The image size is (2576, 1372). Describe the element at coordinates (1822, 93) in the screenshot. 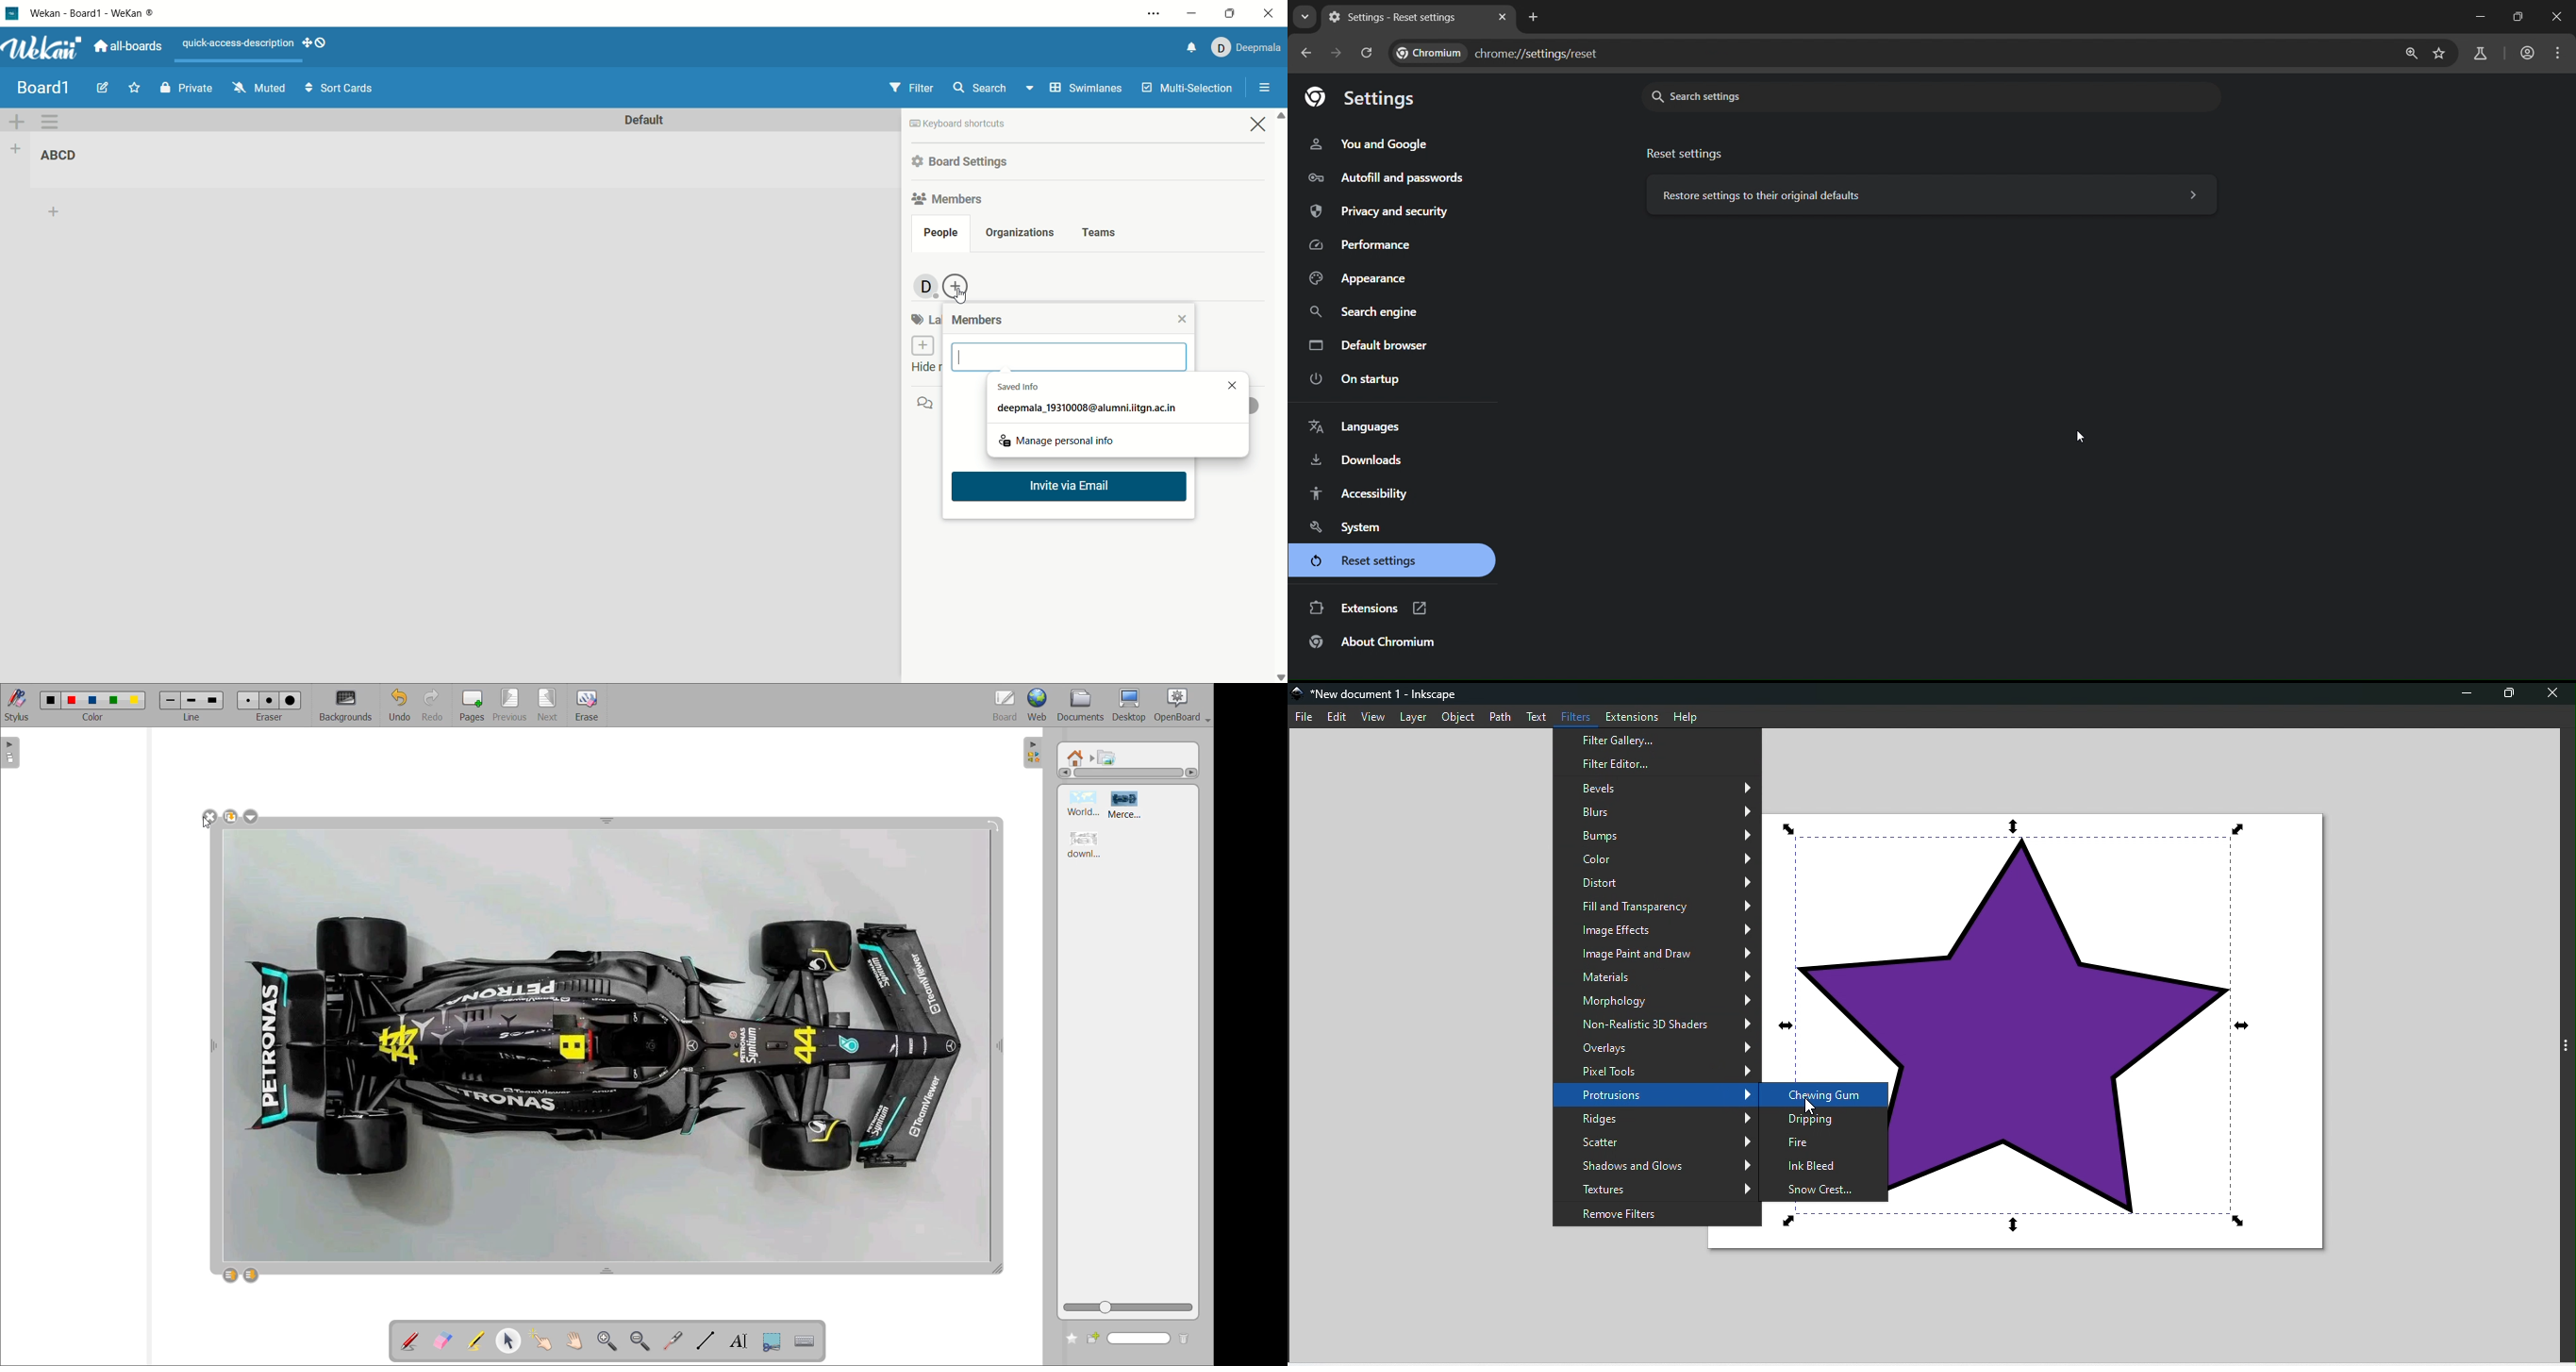

I see `search settings` at that location.